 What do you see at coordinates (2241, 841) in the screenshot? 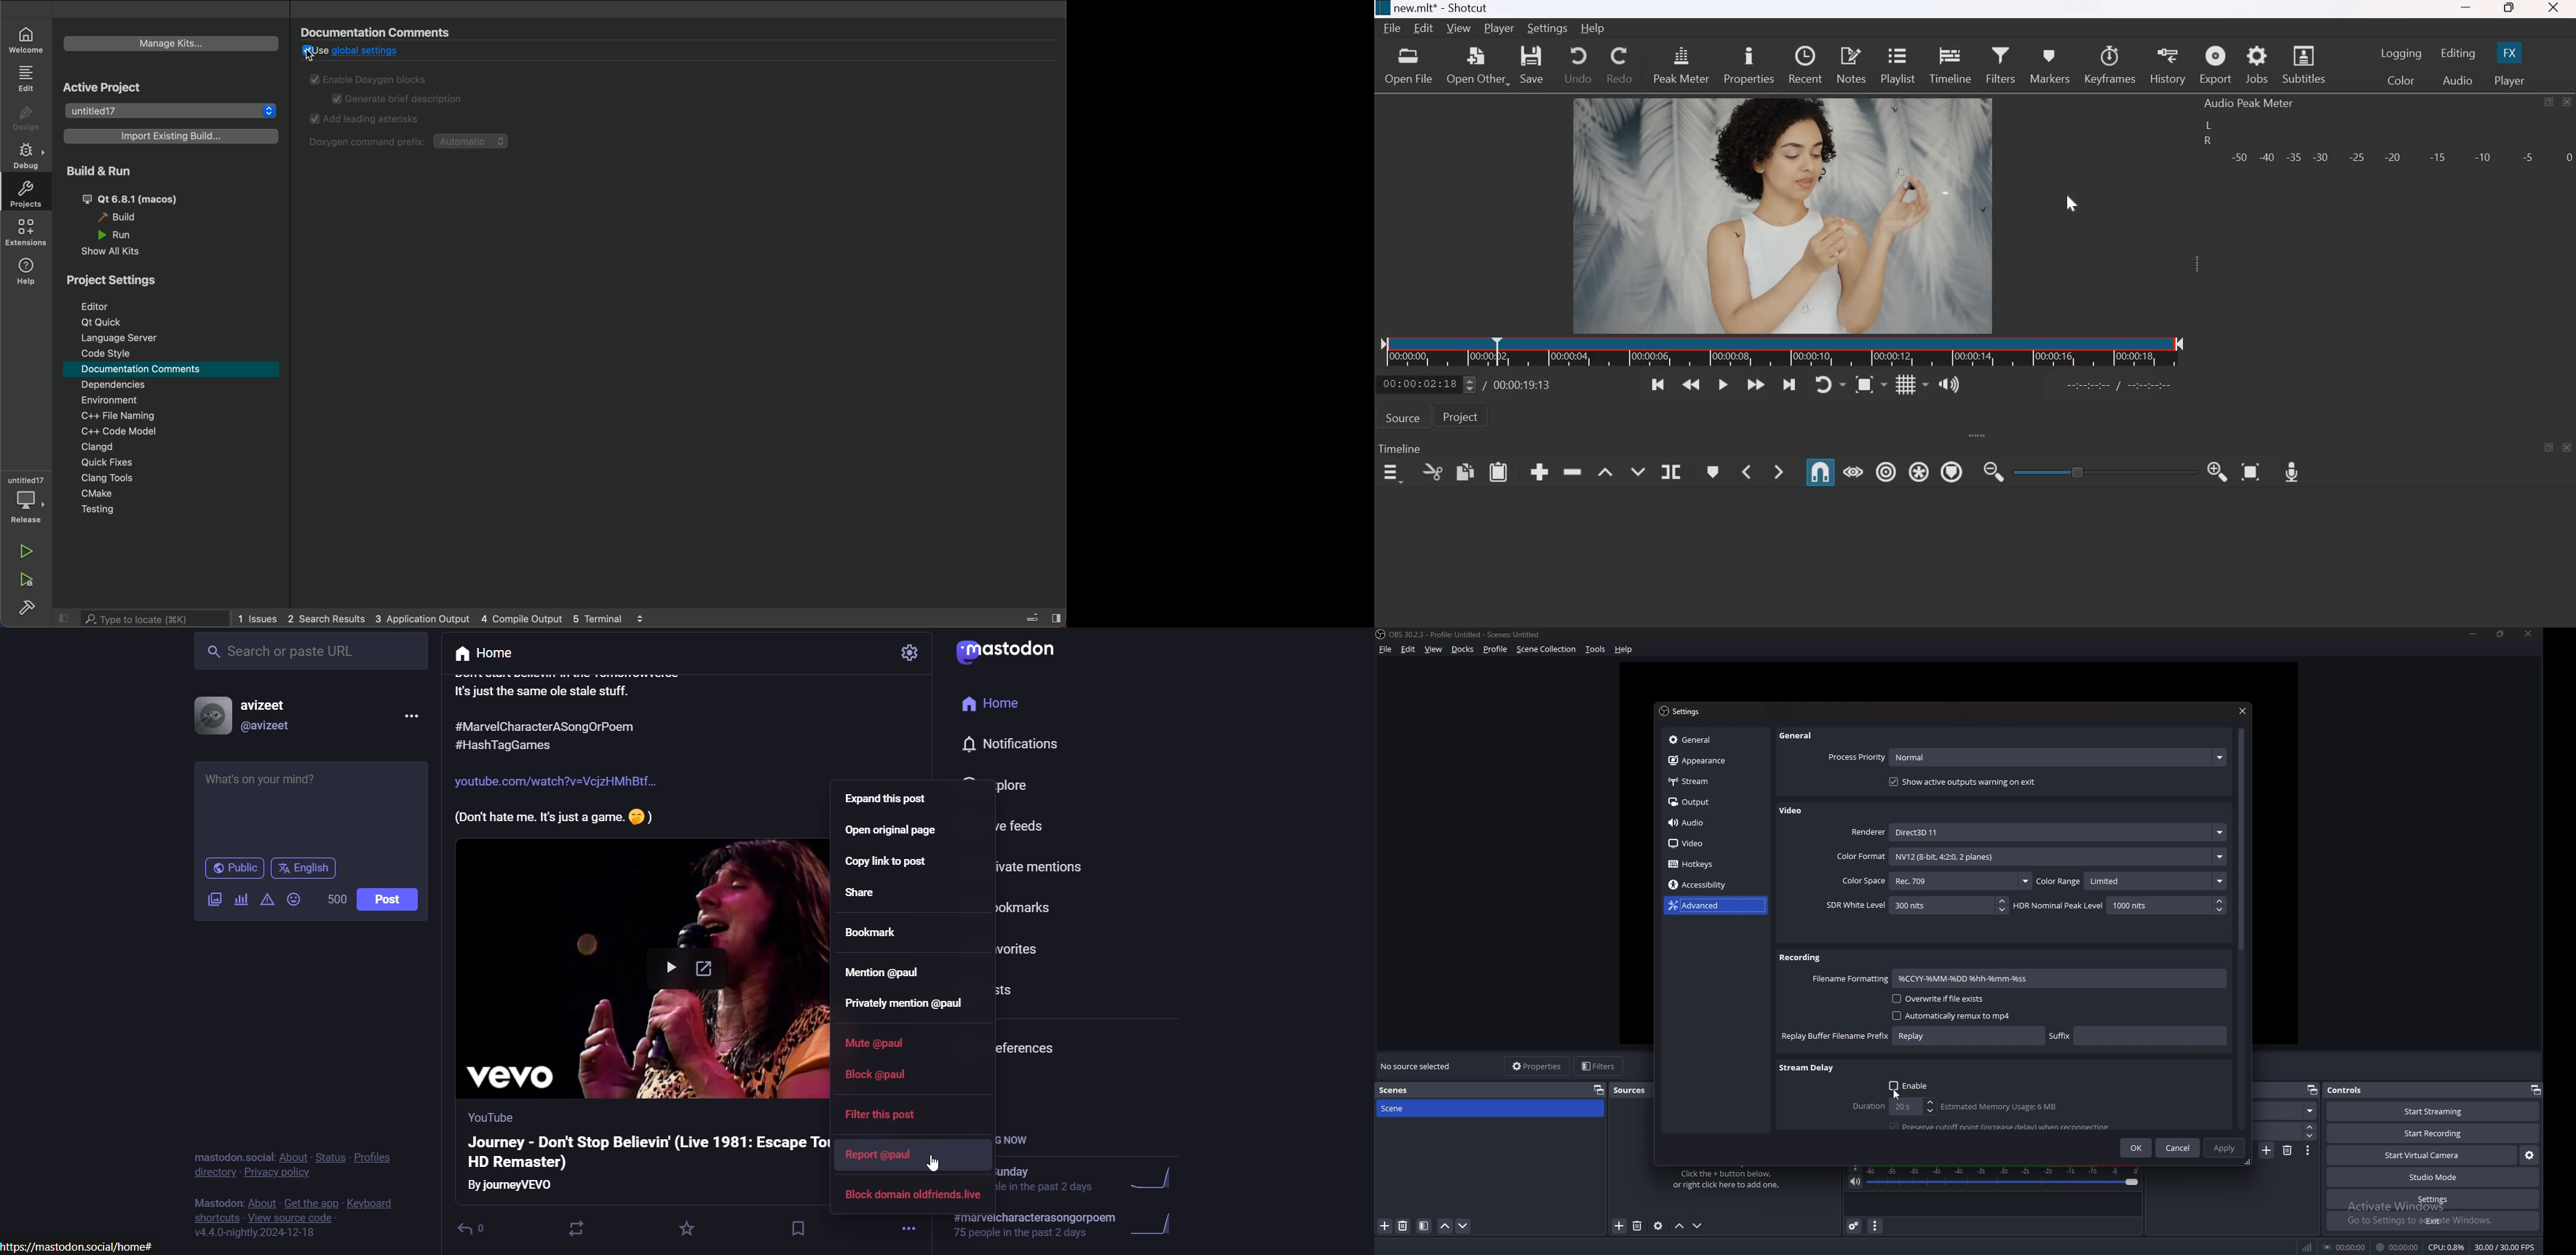
I see `scroll bar` at bounding box center [2241, 841].